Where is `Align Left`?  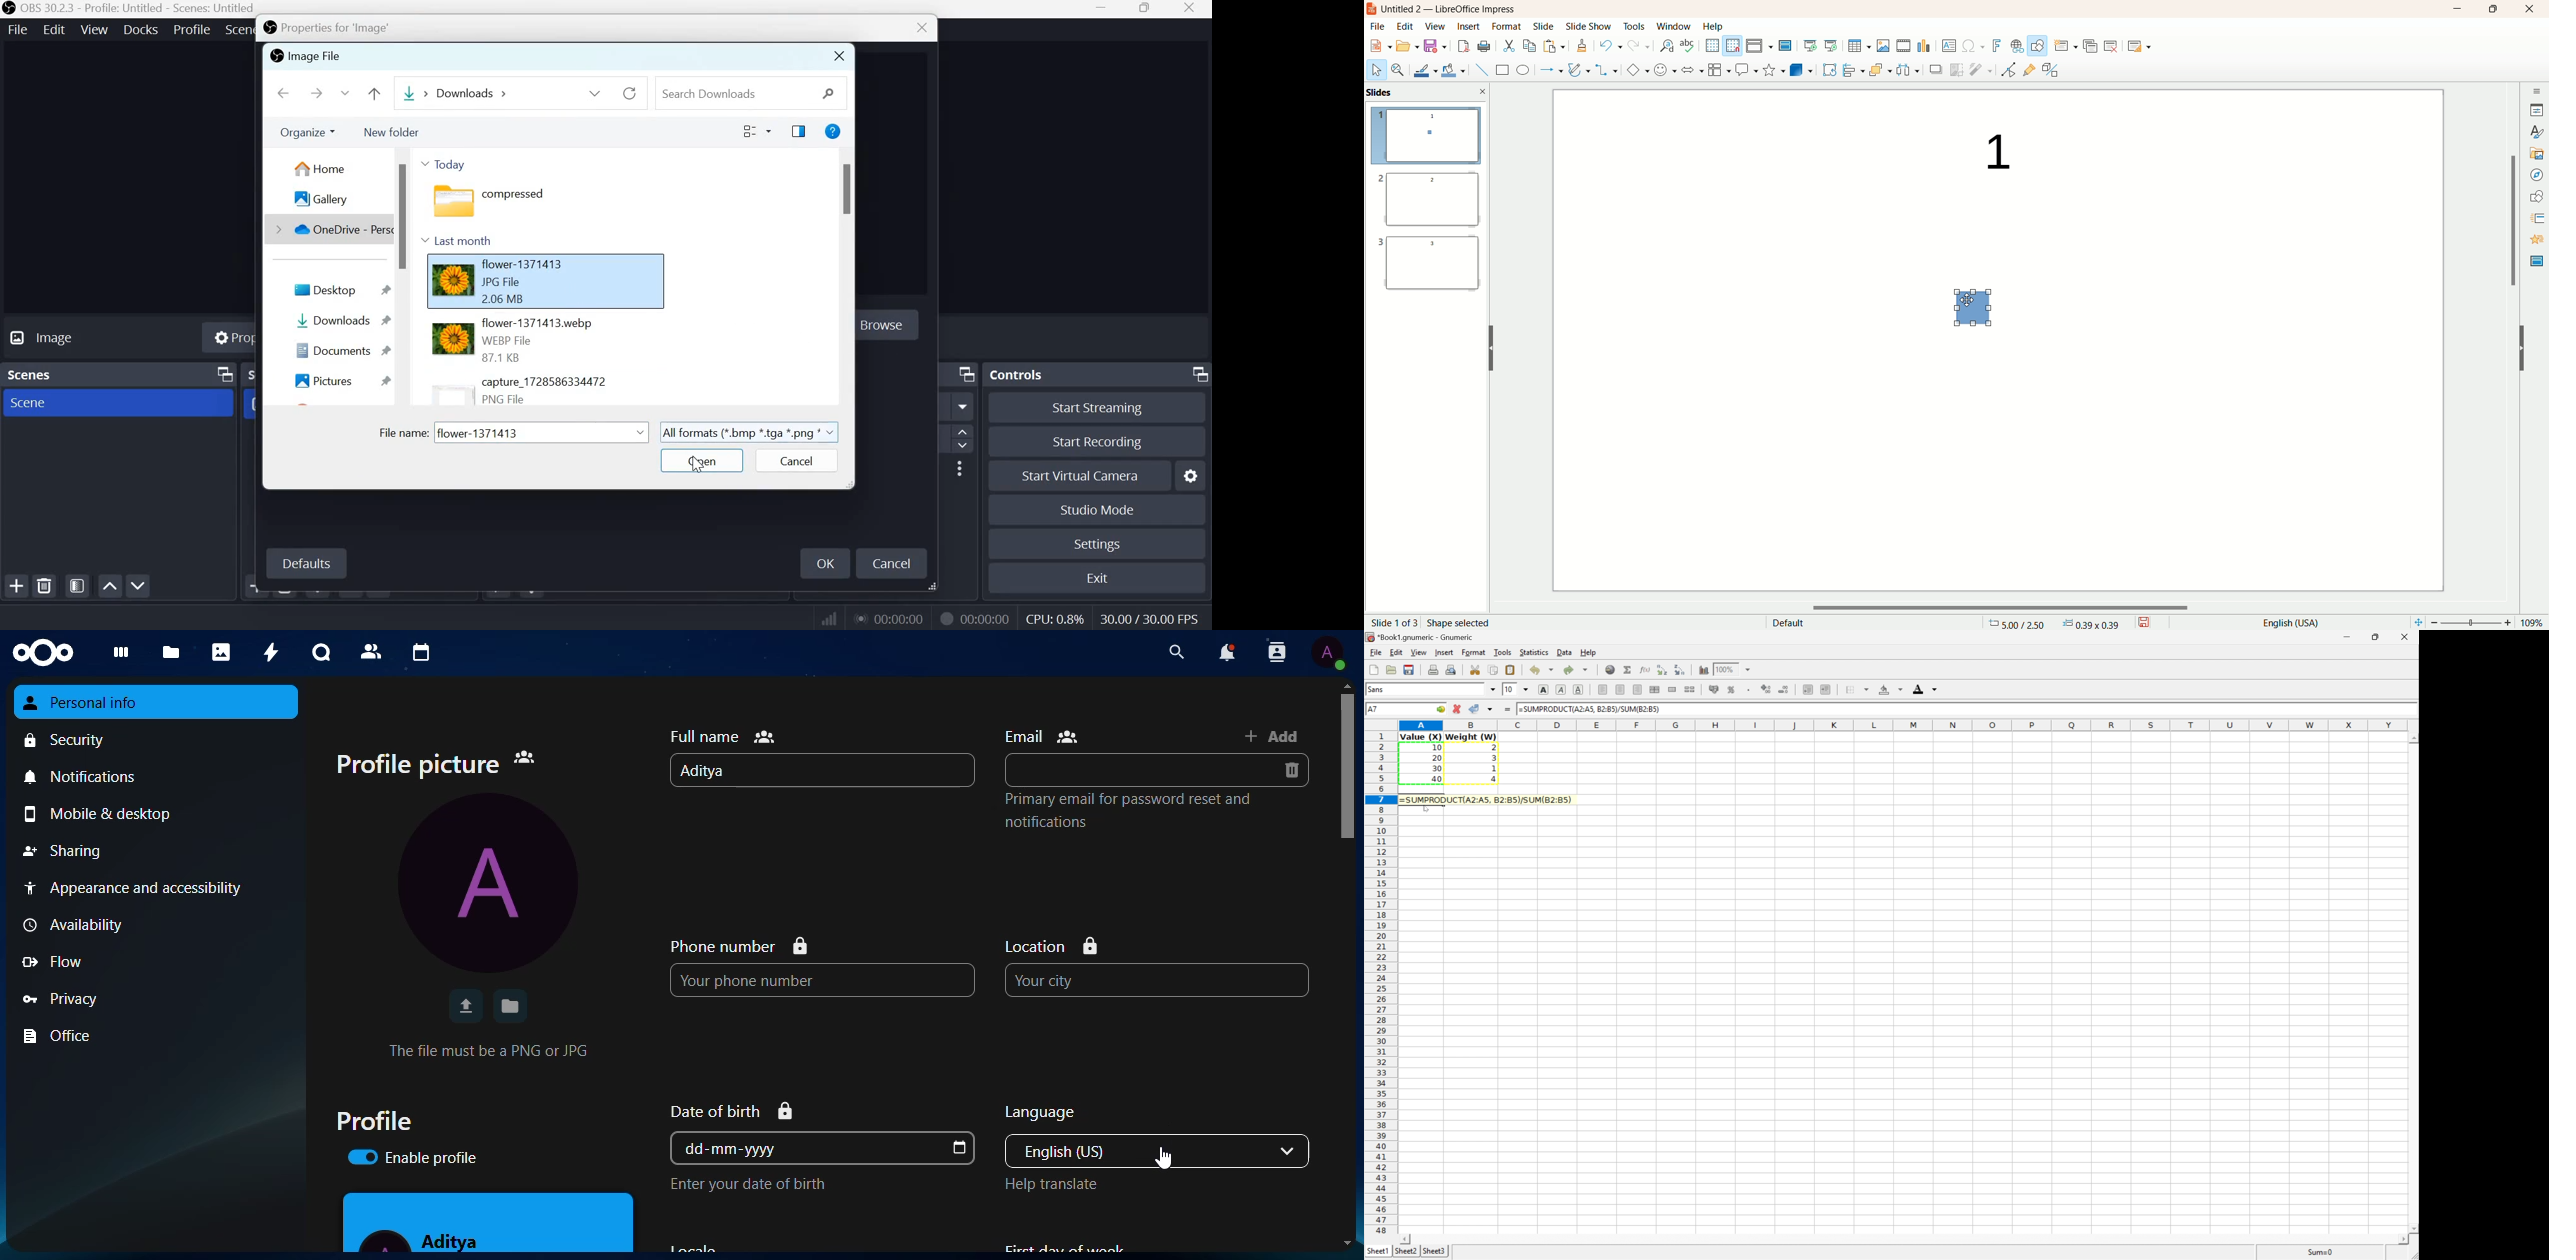
Align Left is located at coordinates (1603, 689).